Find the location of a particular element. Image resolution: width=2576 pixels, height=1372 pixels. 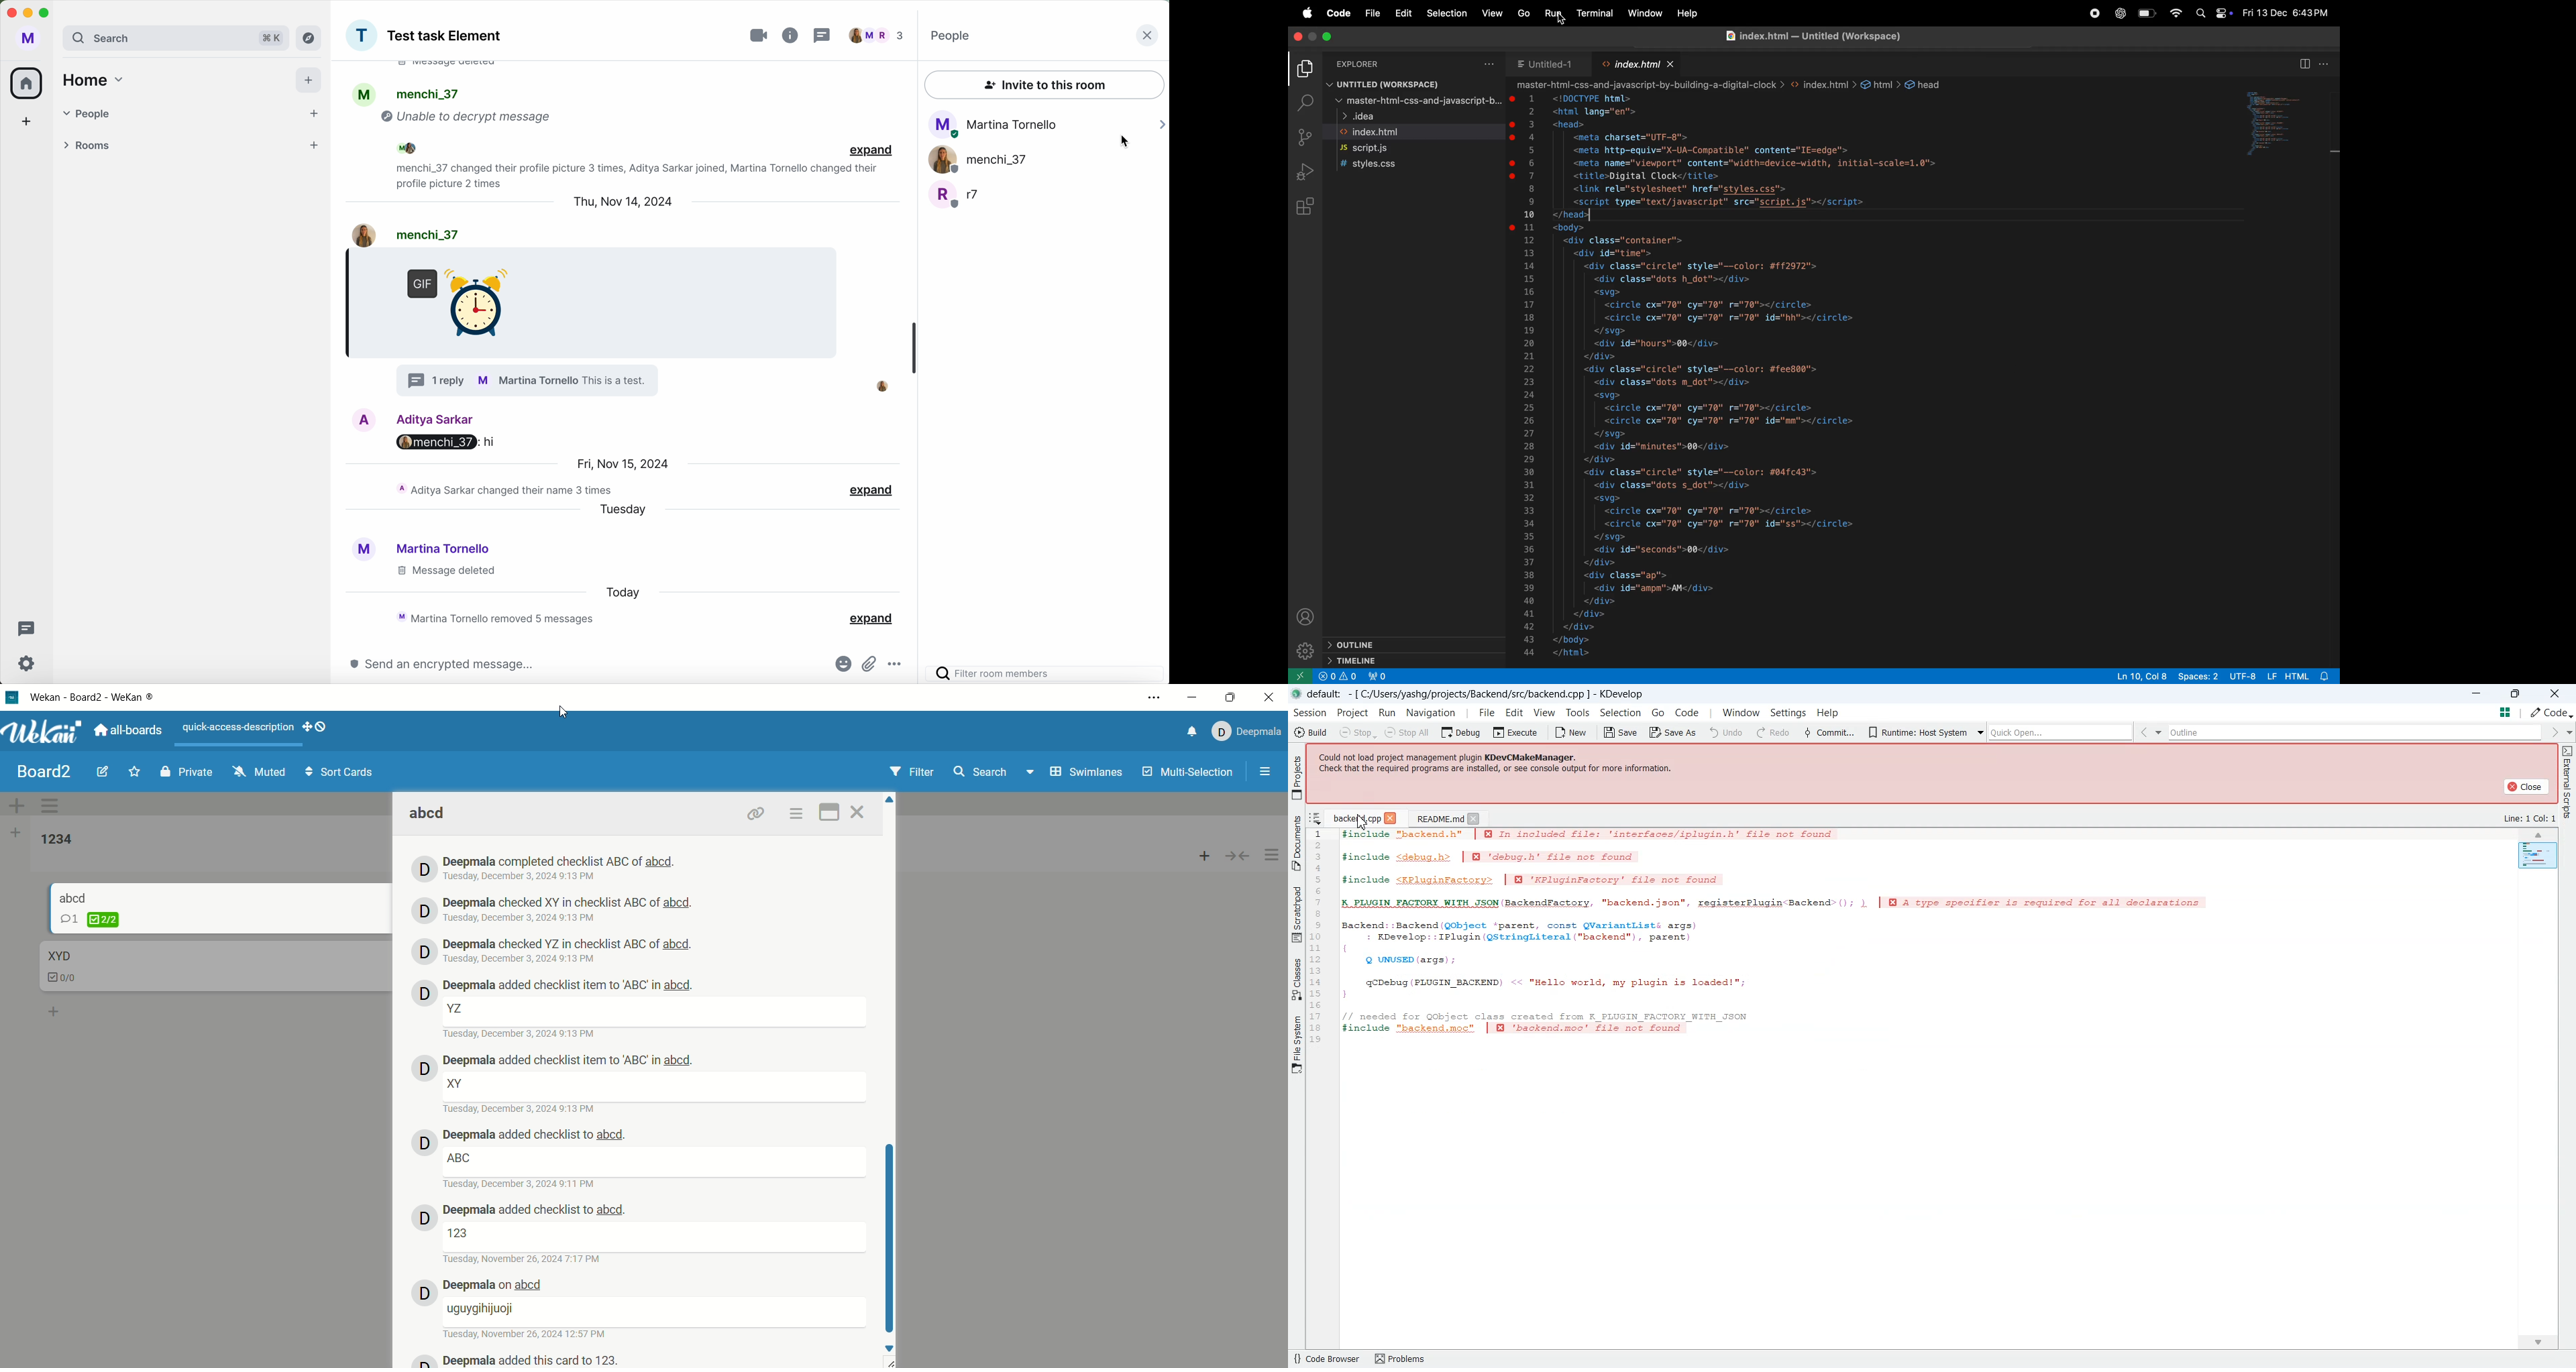

add is located at coordinates (55, 1009).